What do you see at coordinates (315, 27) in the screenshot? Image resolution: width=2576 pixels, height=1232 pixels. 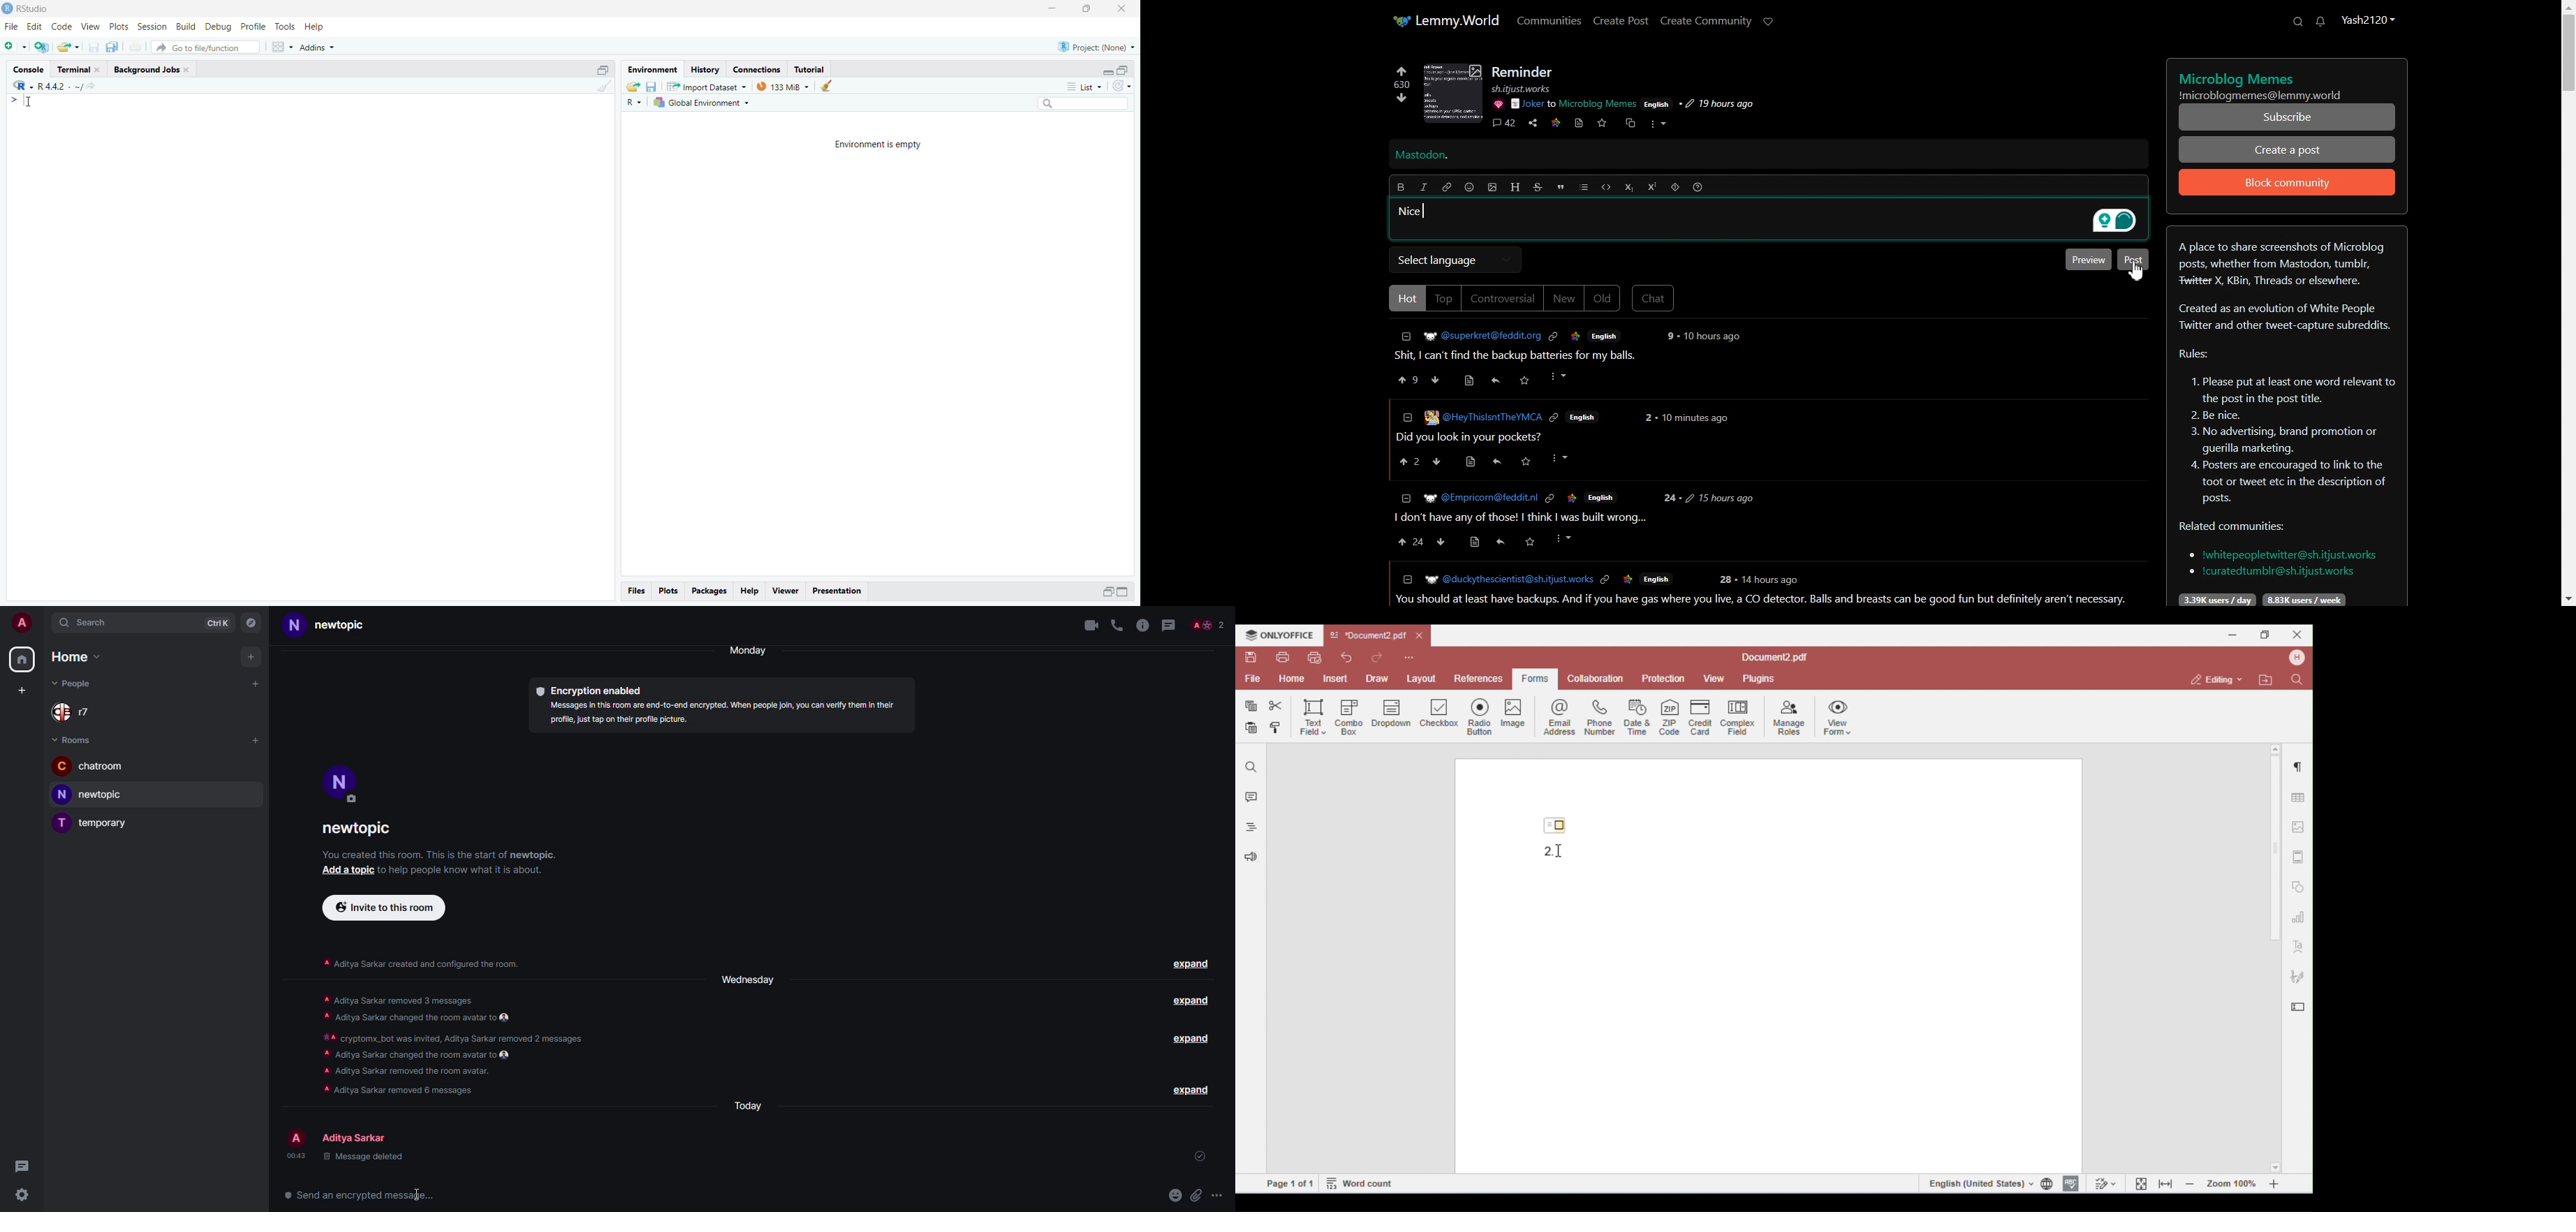 I see `Help` at bounding box center [315, 27].